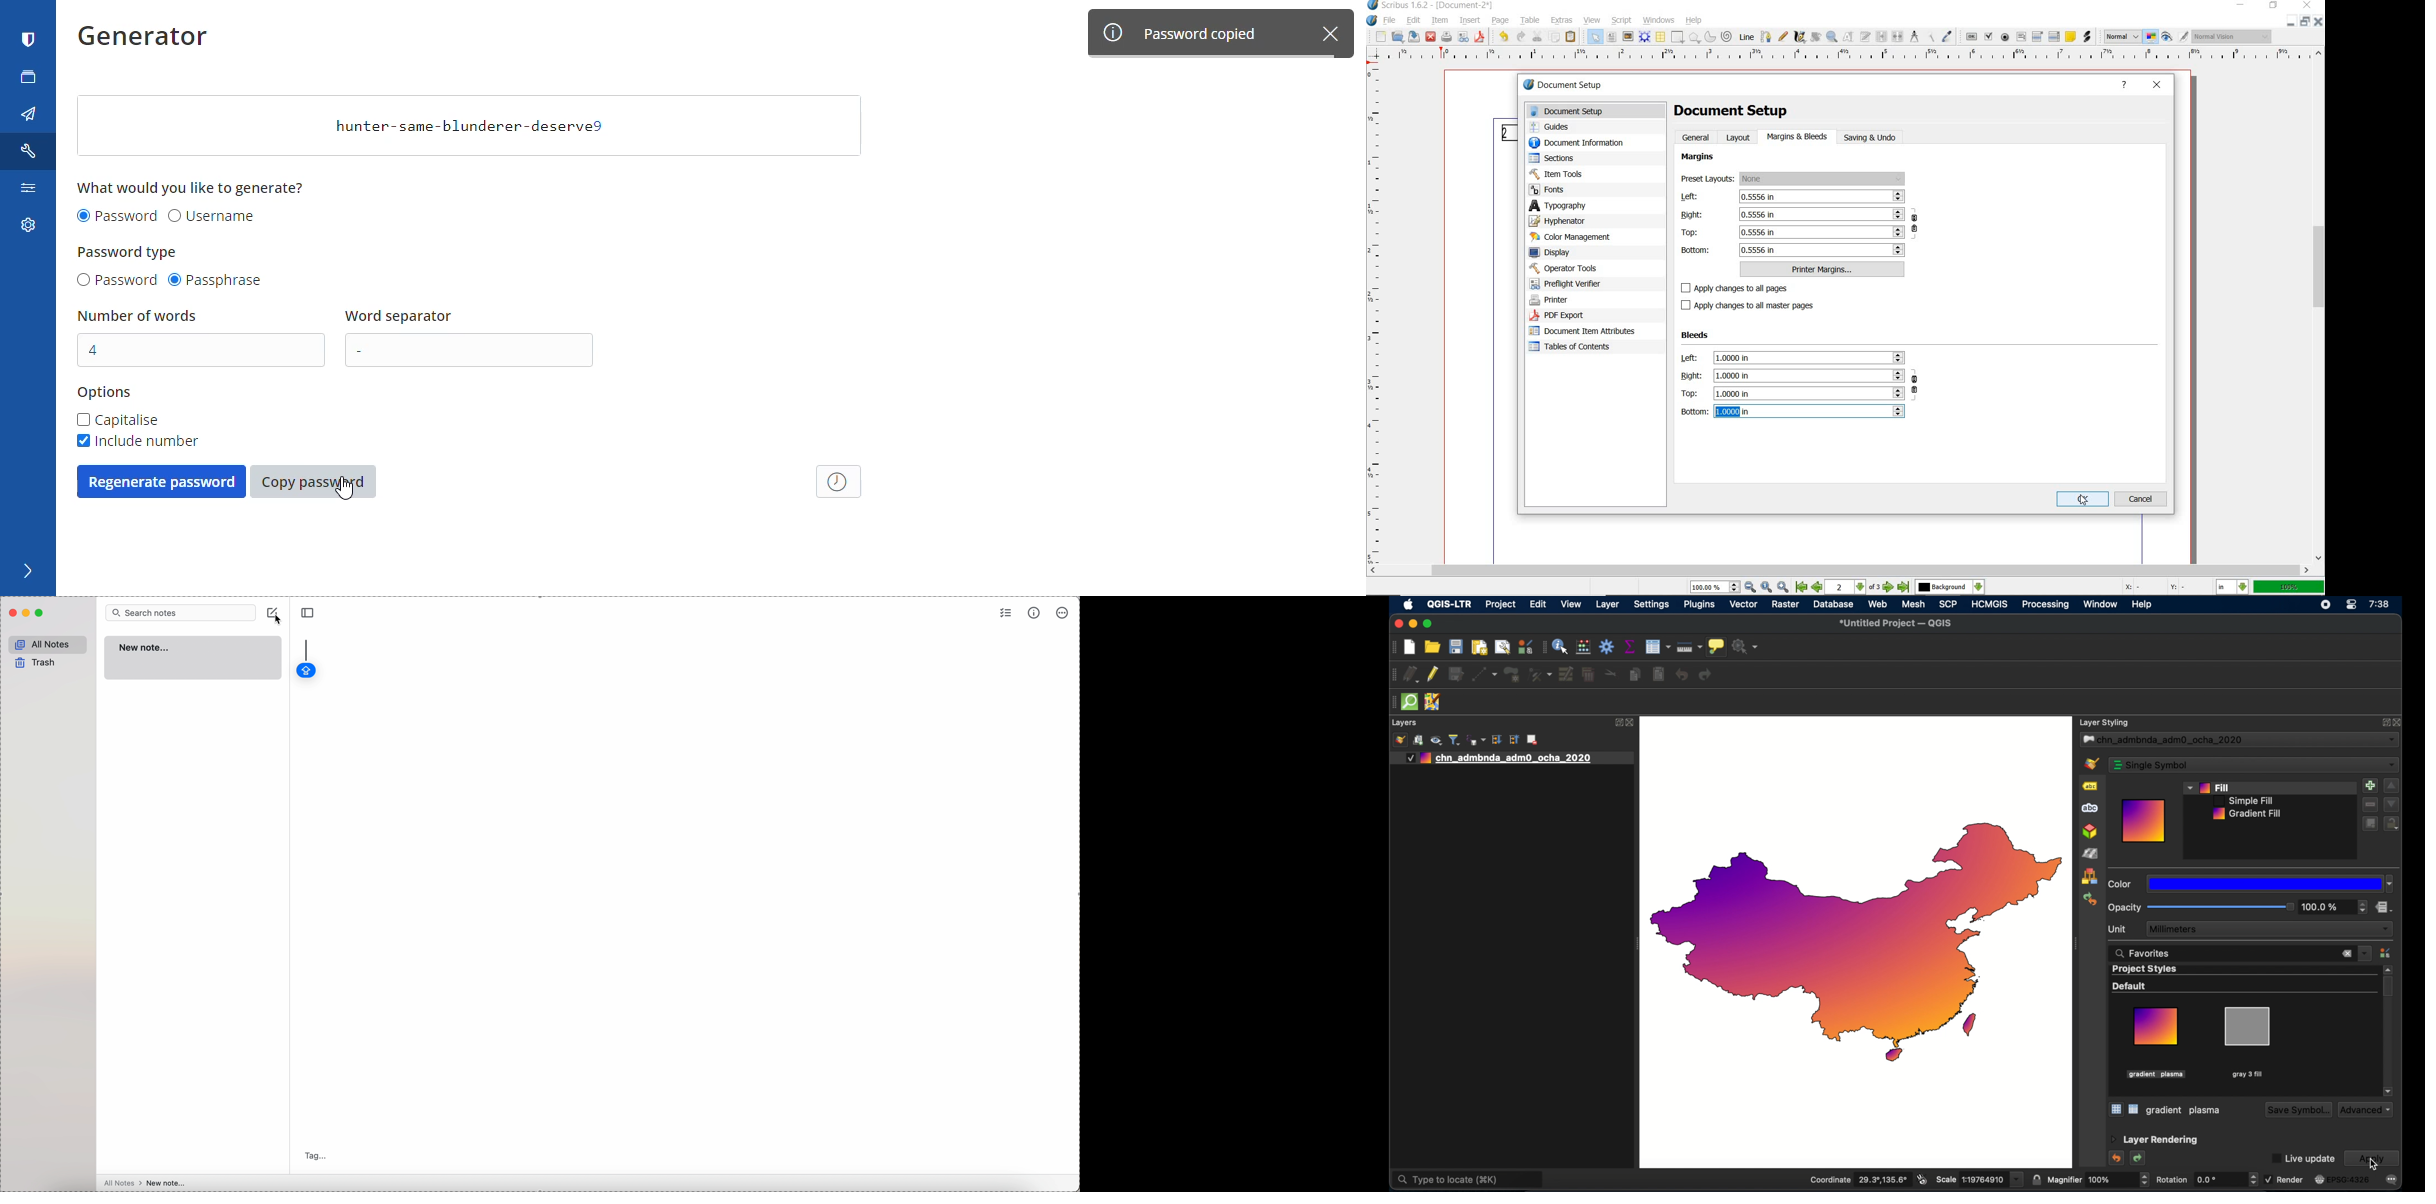  Describe the element at coordinates (1005, 613) in the screenshot. I see `check list` at that location.